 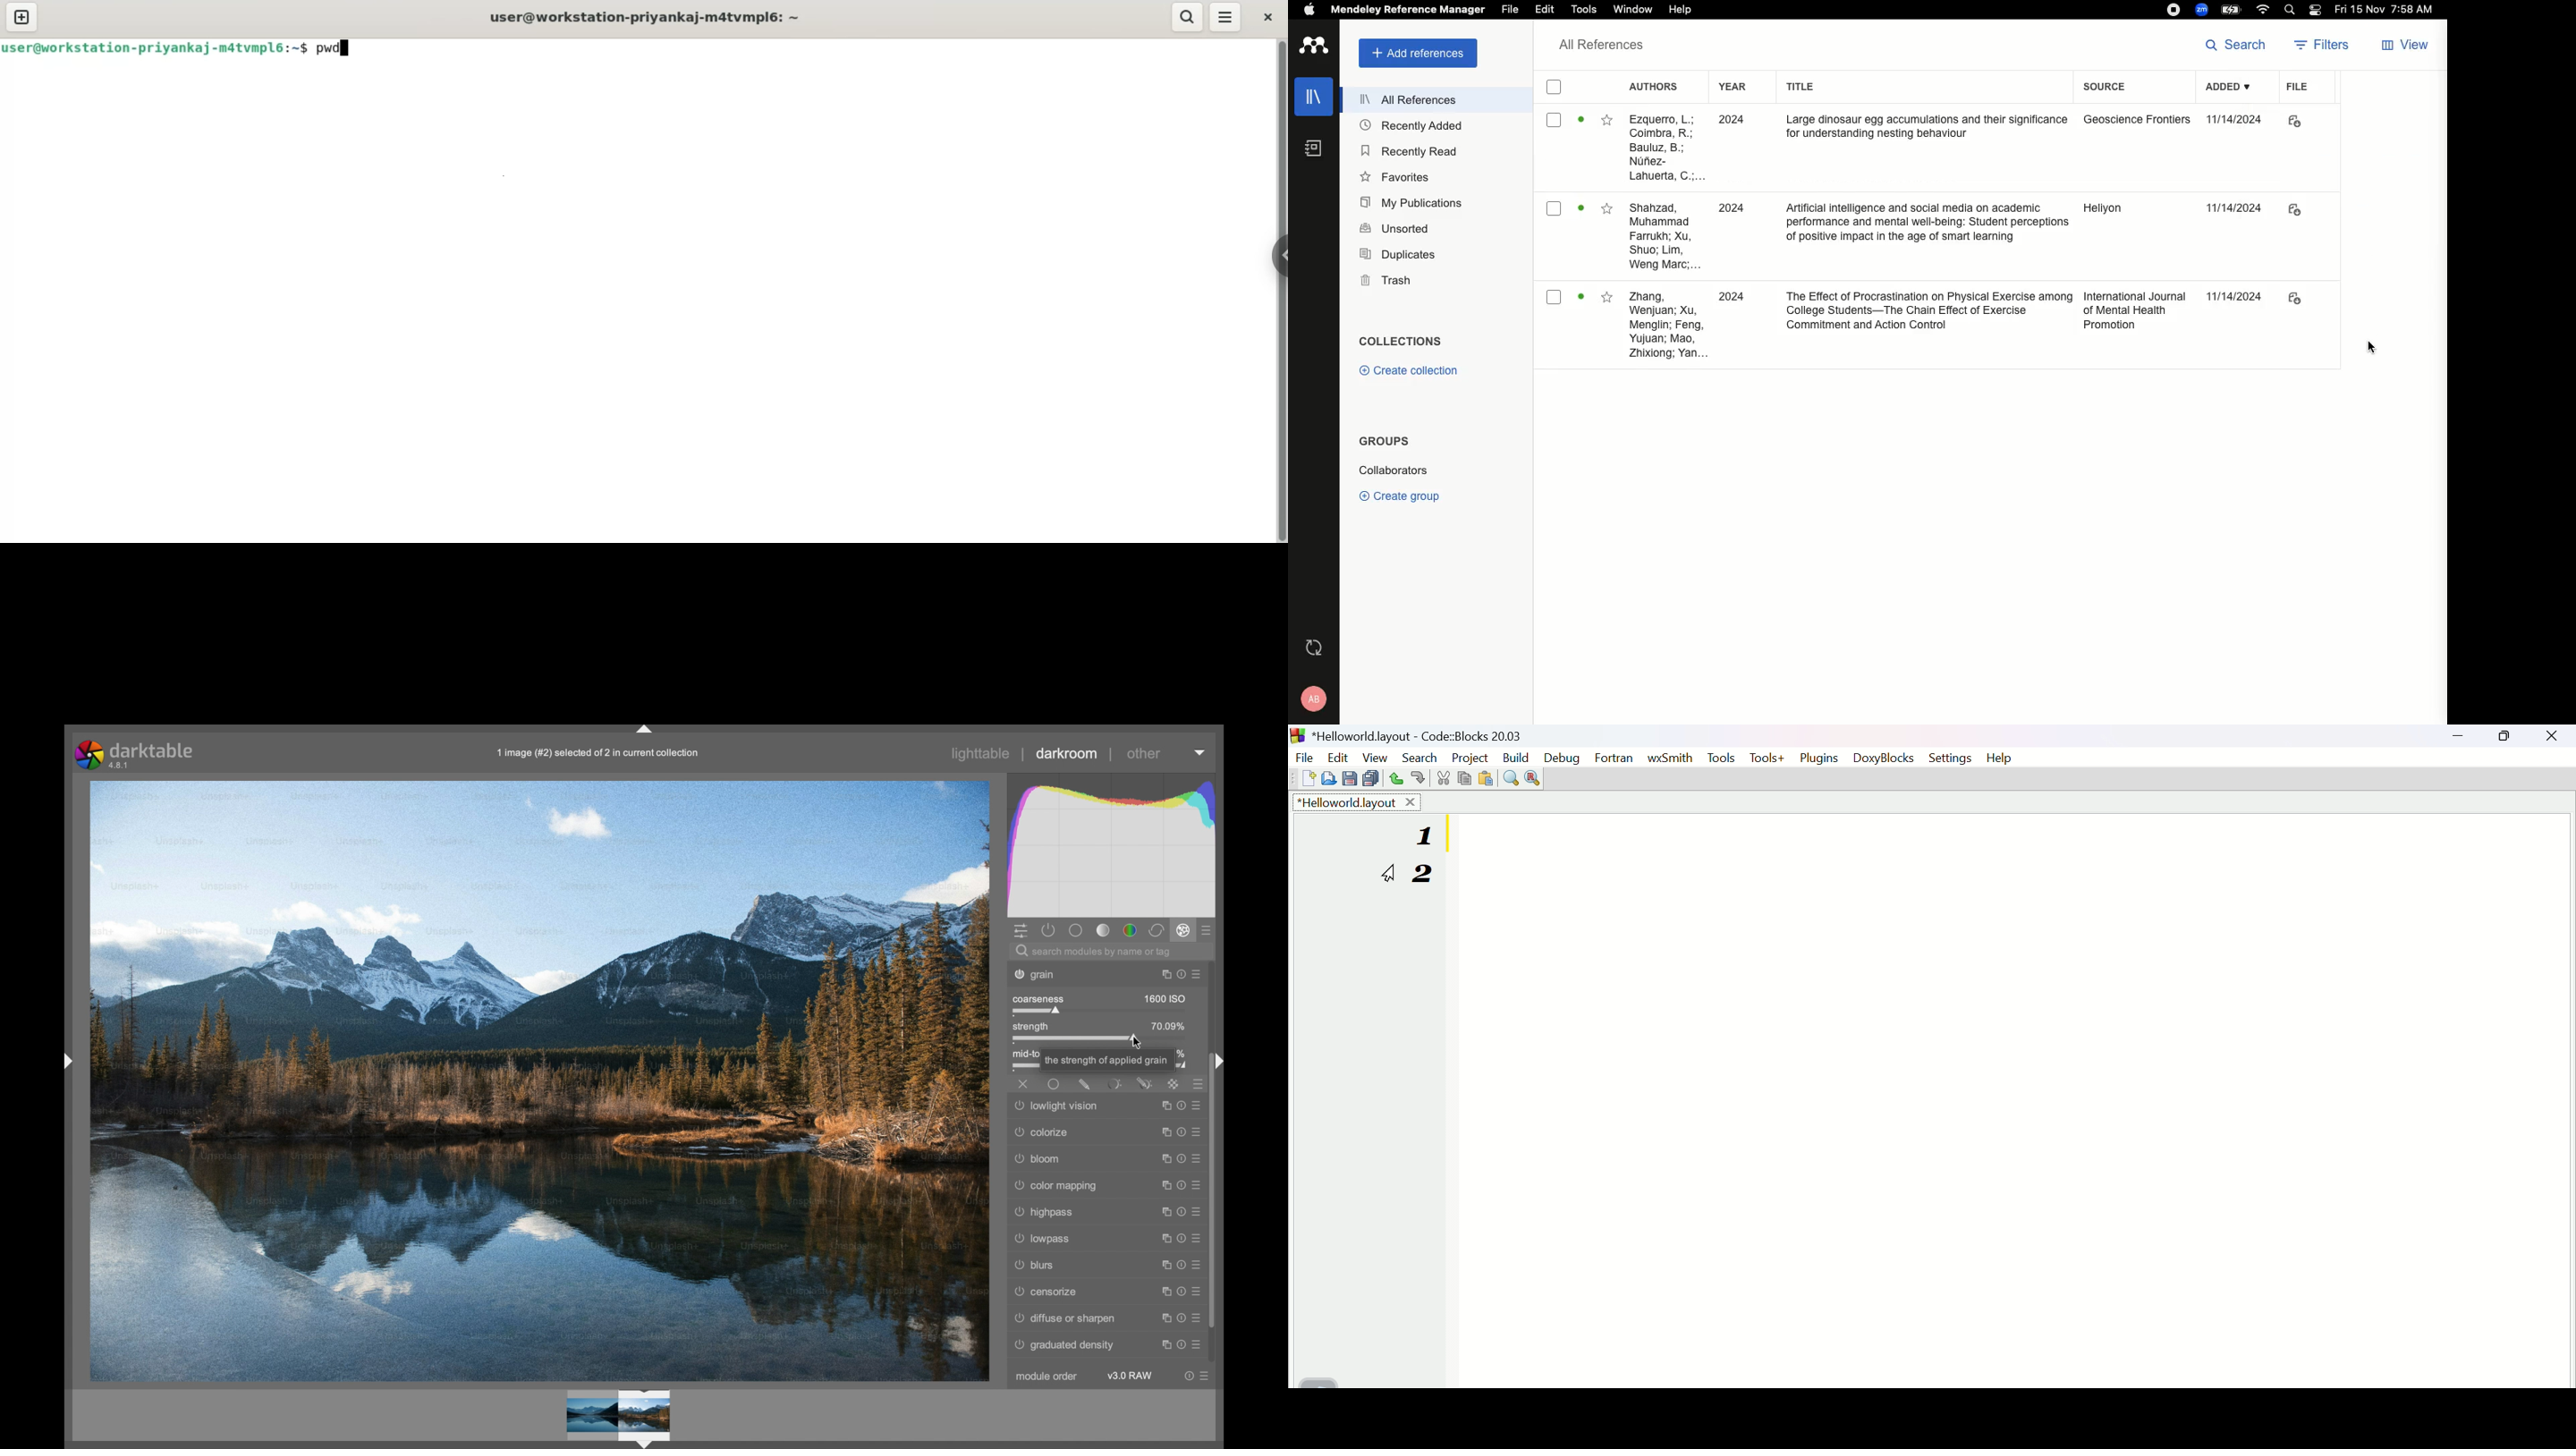 What do you see at coordinates (1728, 122) in the screenshot?
I see `2024` at bounding box center [1728, 122].